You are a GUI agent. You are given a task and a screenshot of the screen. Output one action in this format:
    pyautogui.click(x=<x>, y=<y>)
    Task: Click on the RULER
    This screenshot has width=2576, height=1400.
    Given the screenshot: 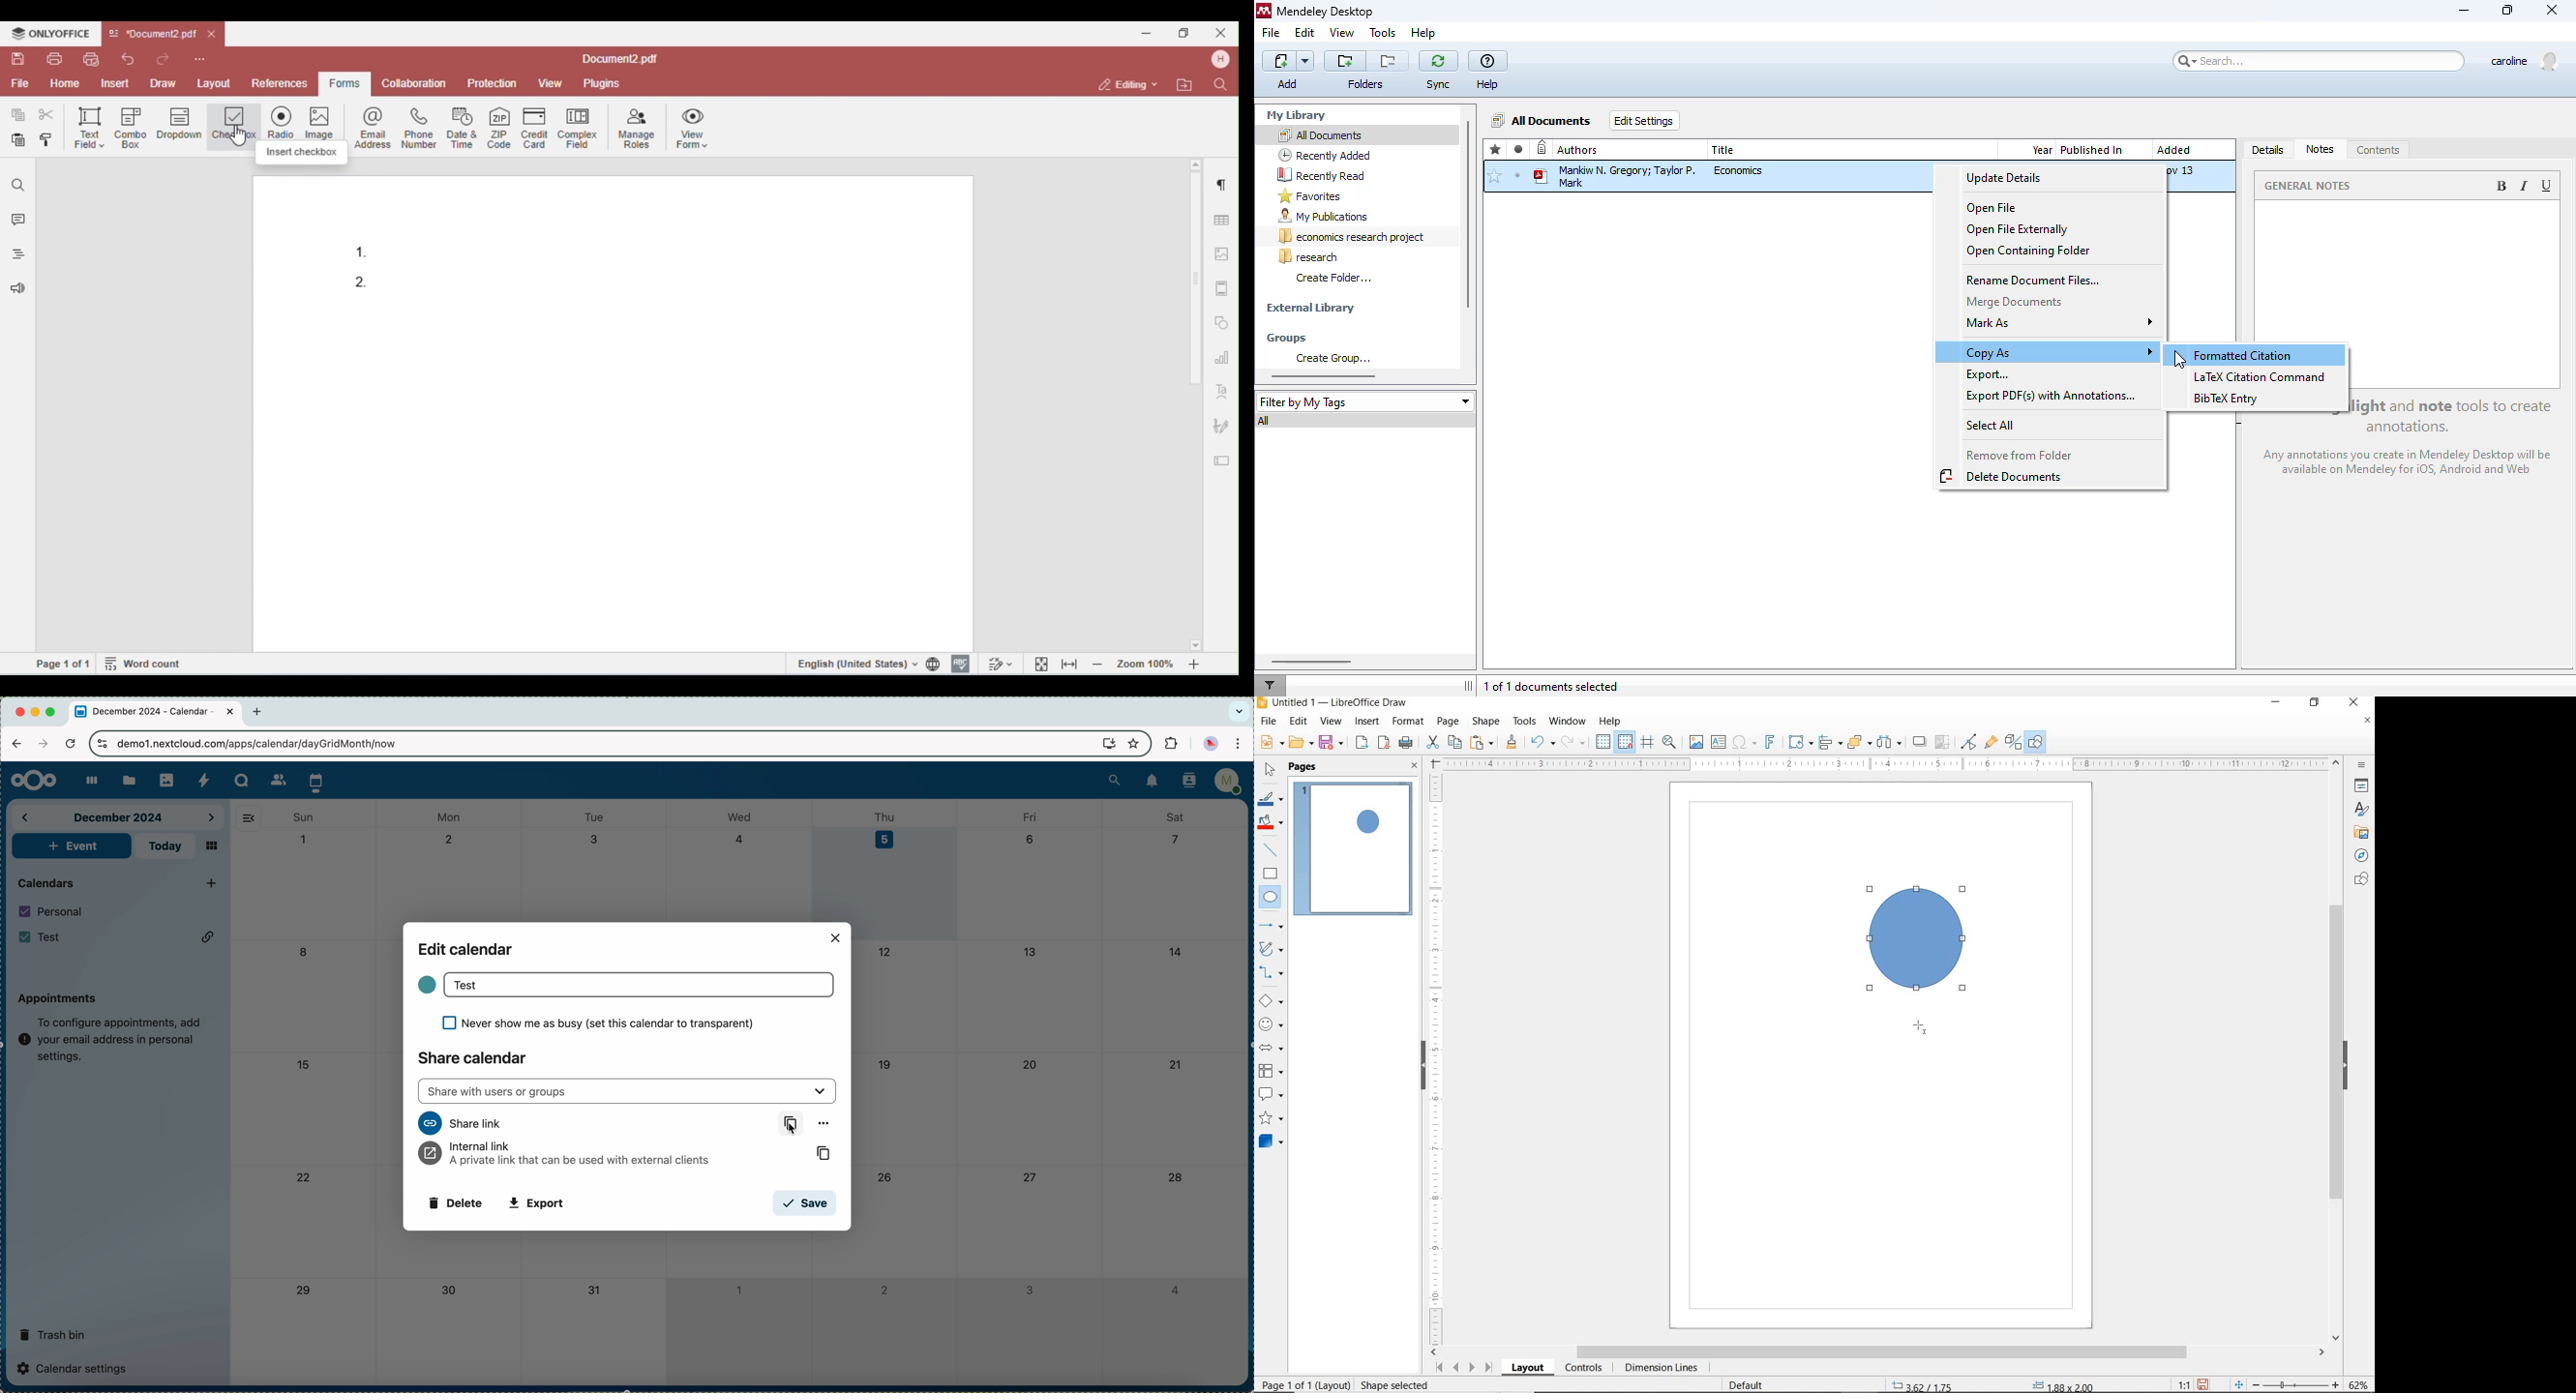 What is the action you would take?
    pyautogui.click(x=1437, y=1057)
    